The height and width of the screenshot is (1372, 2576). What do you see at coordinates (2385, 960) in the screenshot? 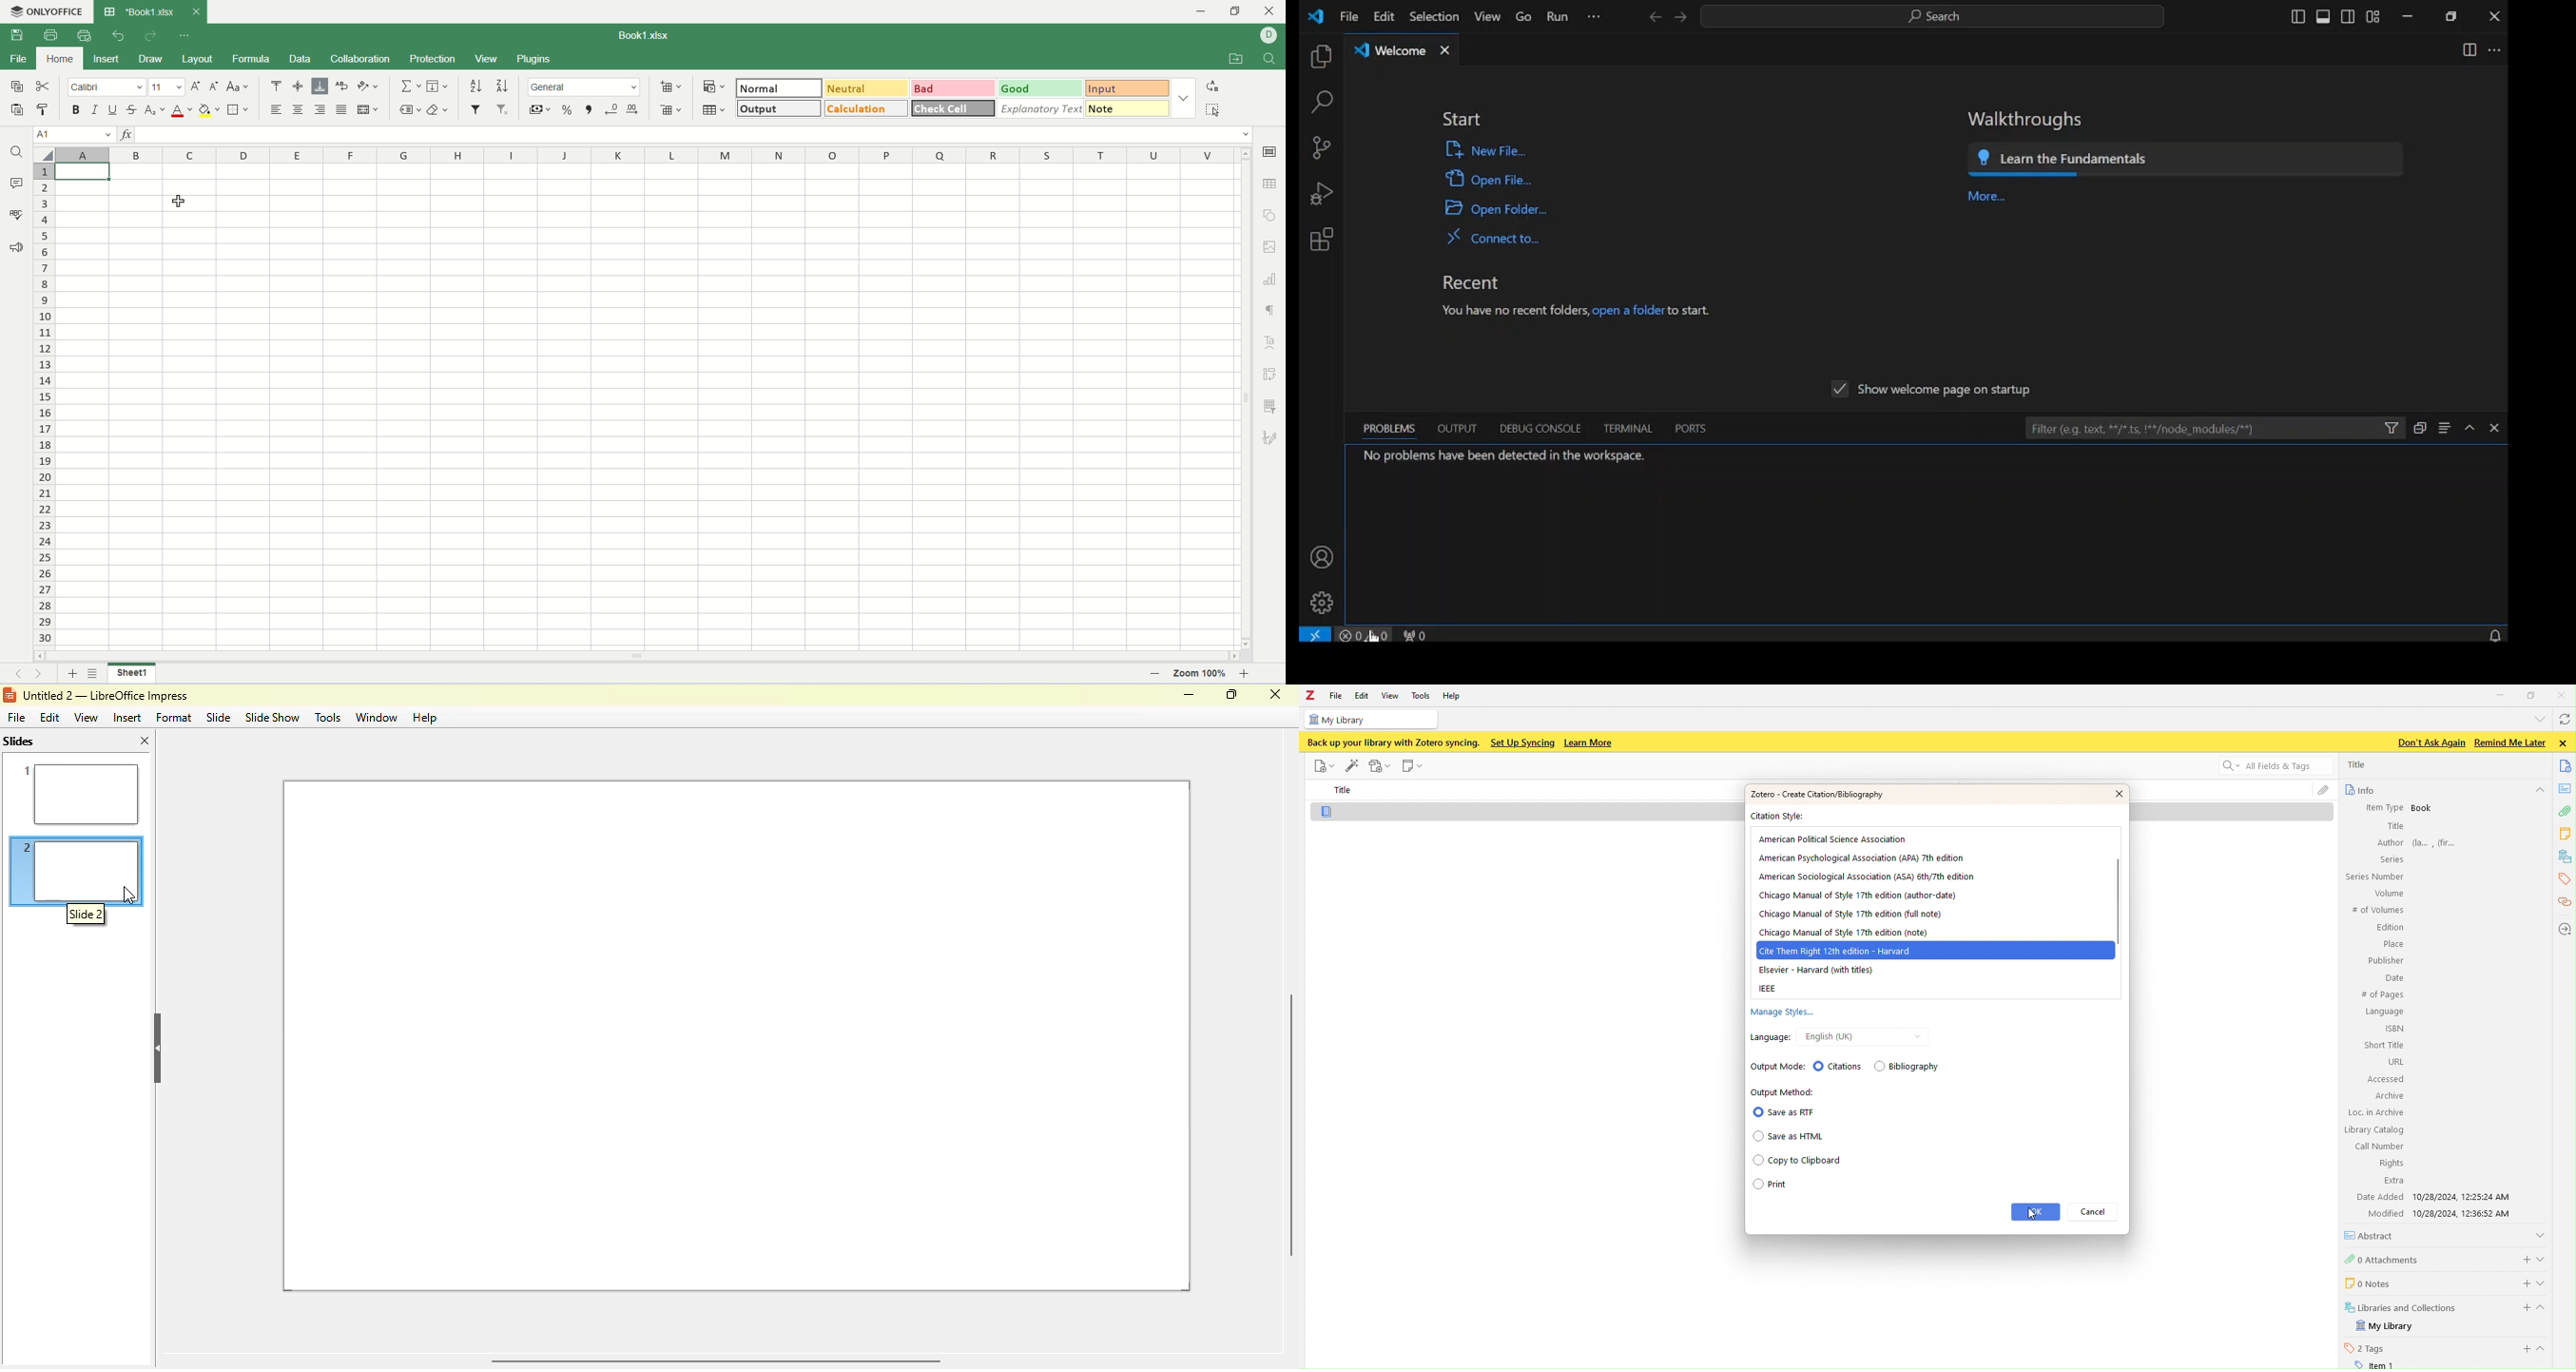
I see `Publisher` at bounding box center [2385, 960].